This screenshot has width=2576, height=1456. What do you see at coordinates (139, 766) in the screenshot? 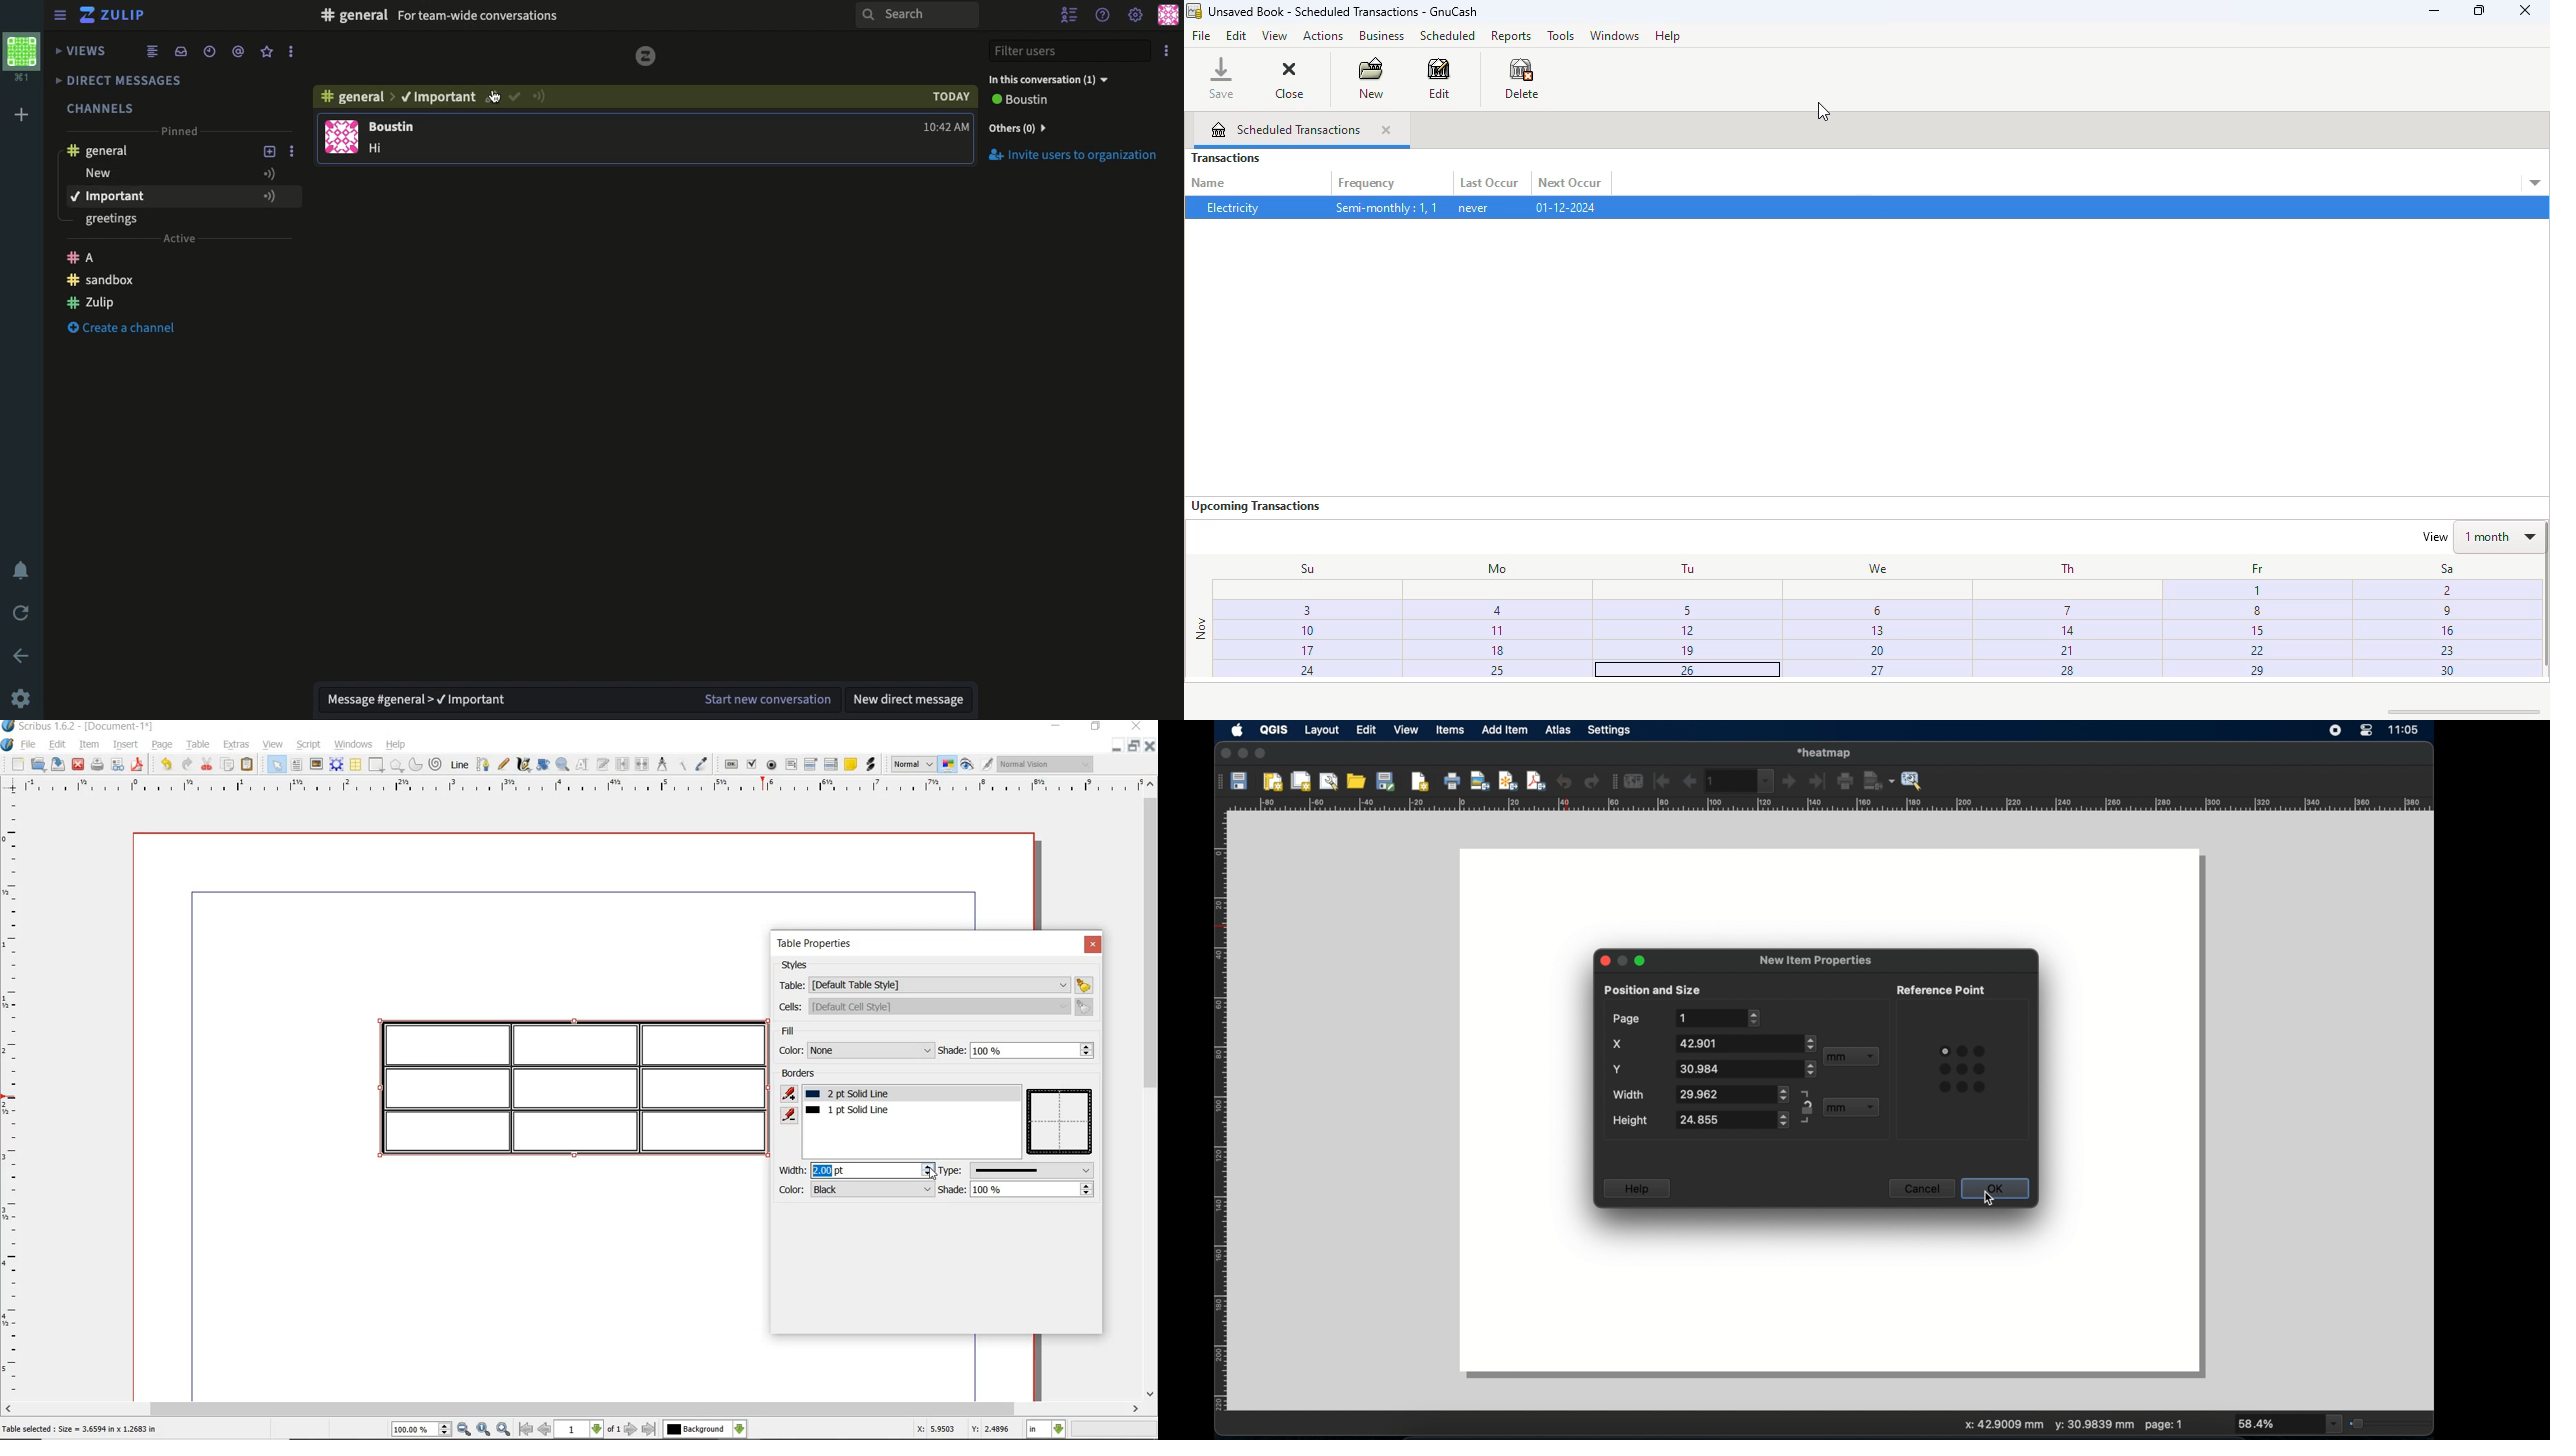
I see `save as pdf` at bounding box center [139, 766].